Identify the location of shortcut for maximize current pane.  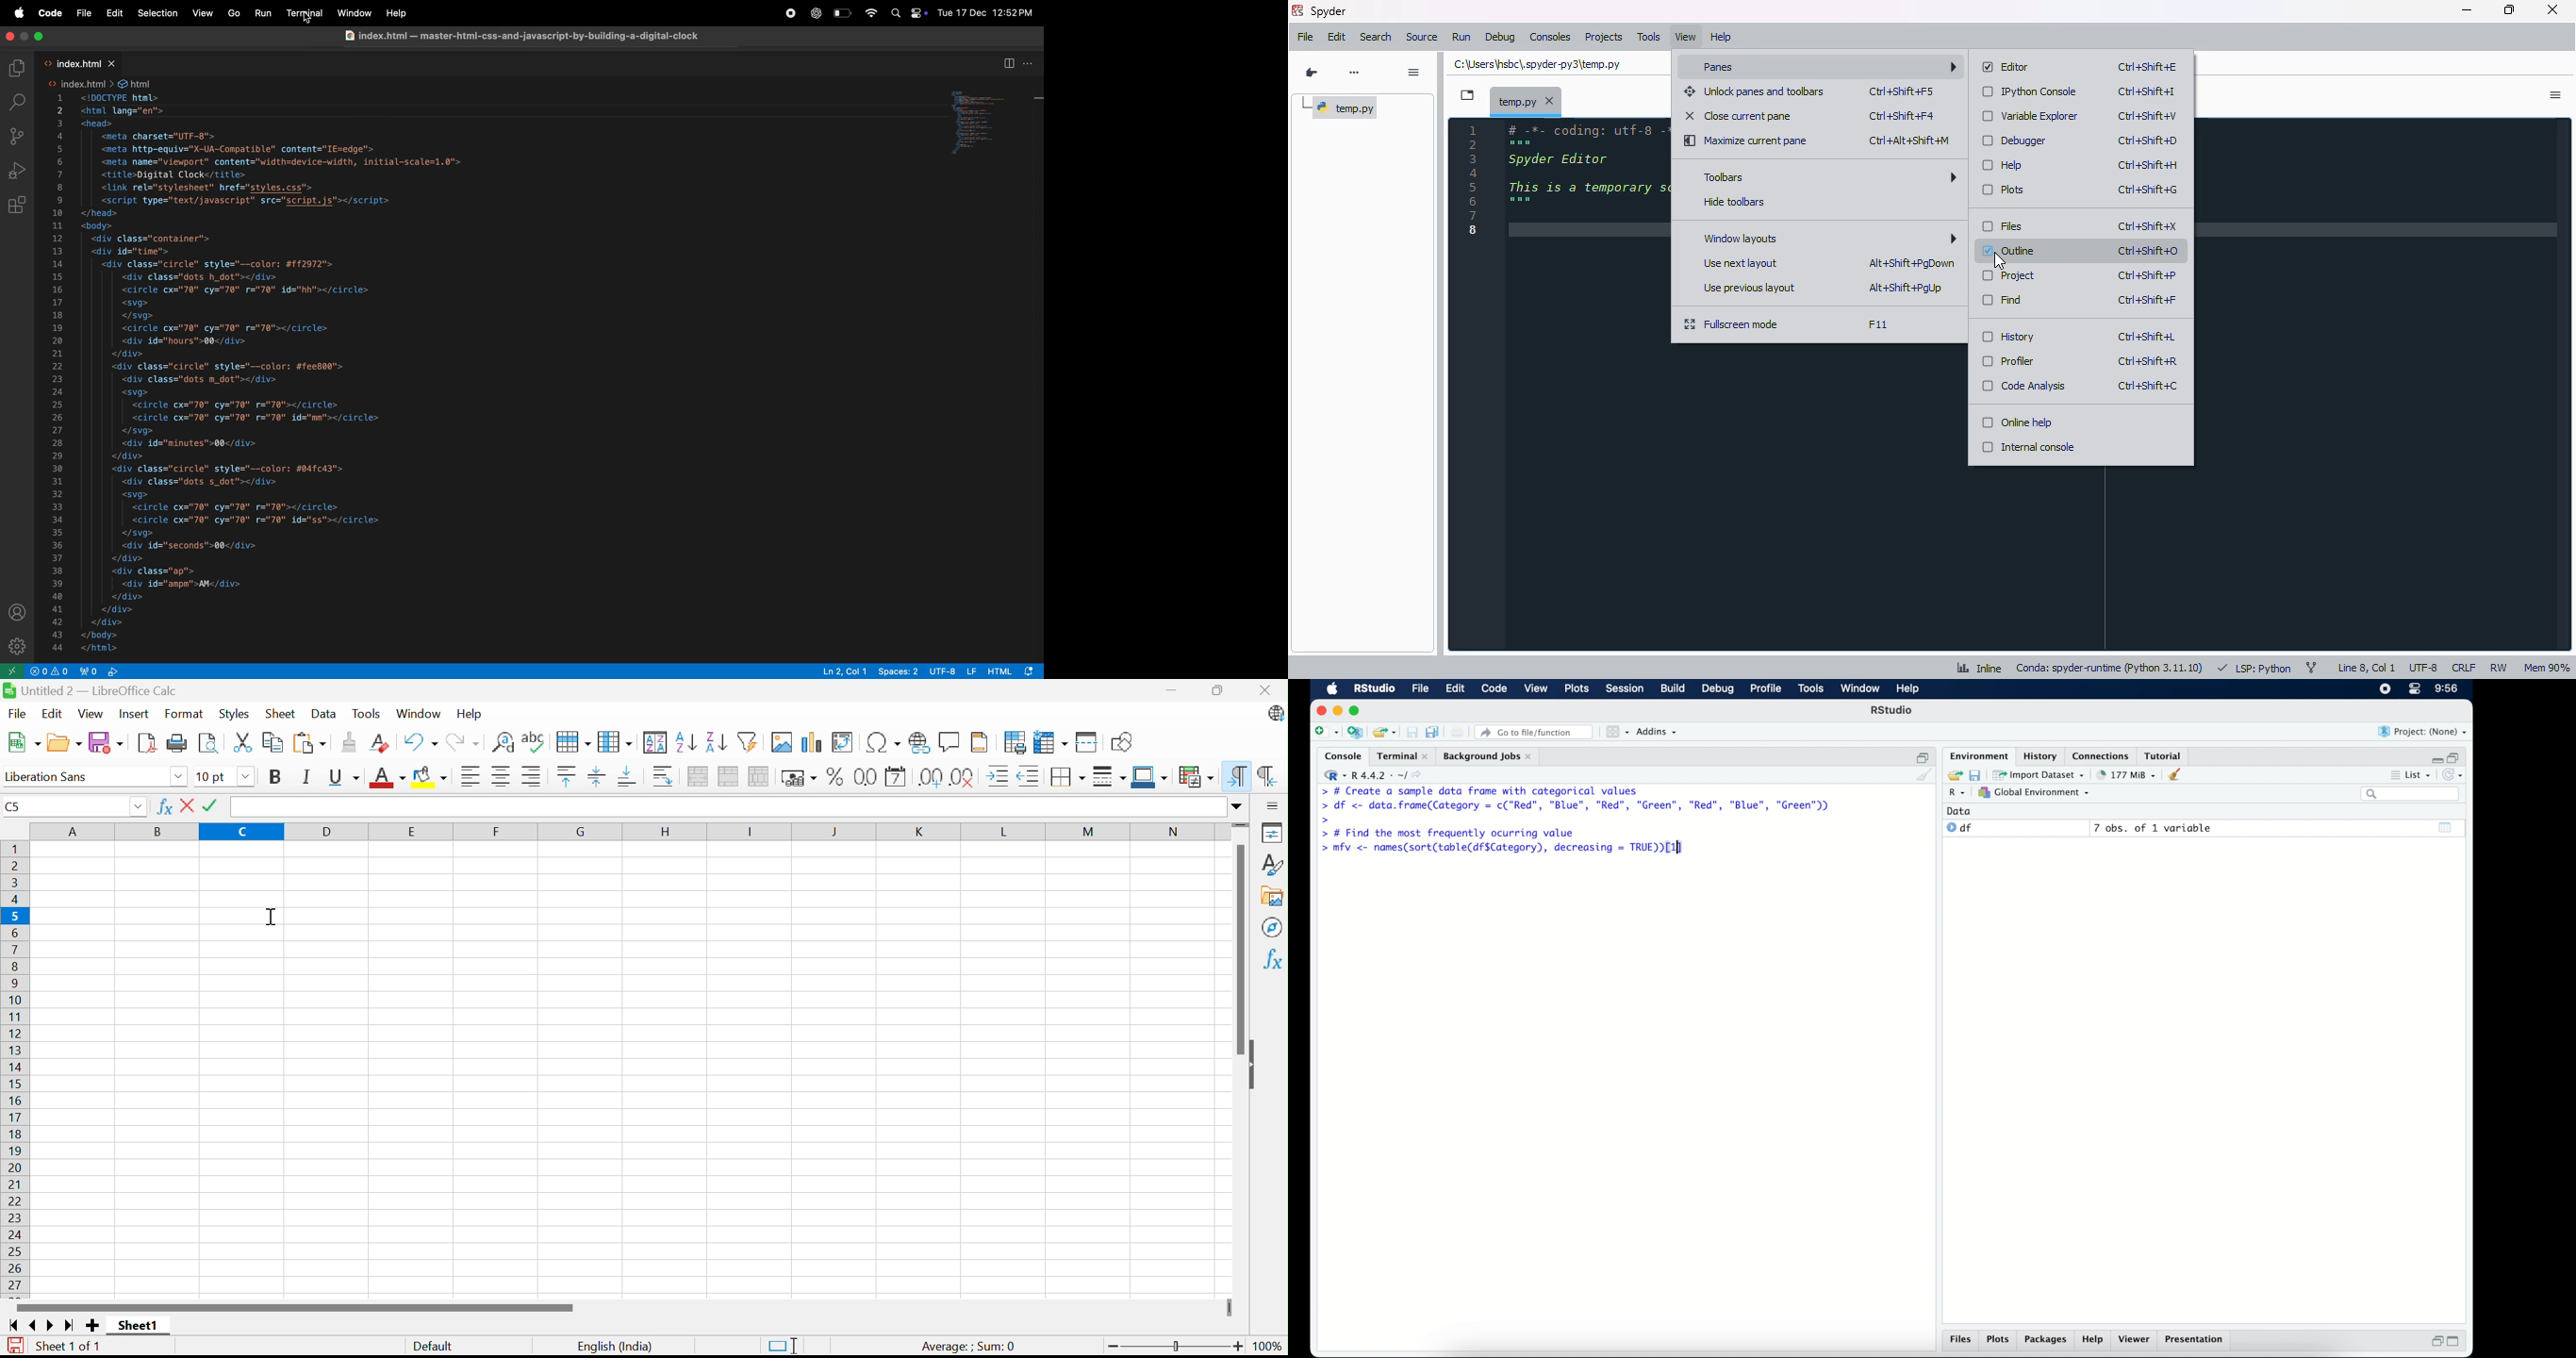
(1910, 141).